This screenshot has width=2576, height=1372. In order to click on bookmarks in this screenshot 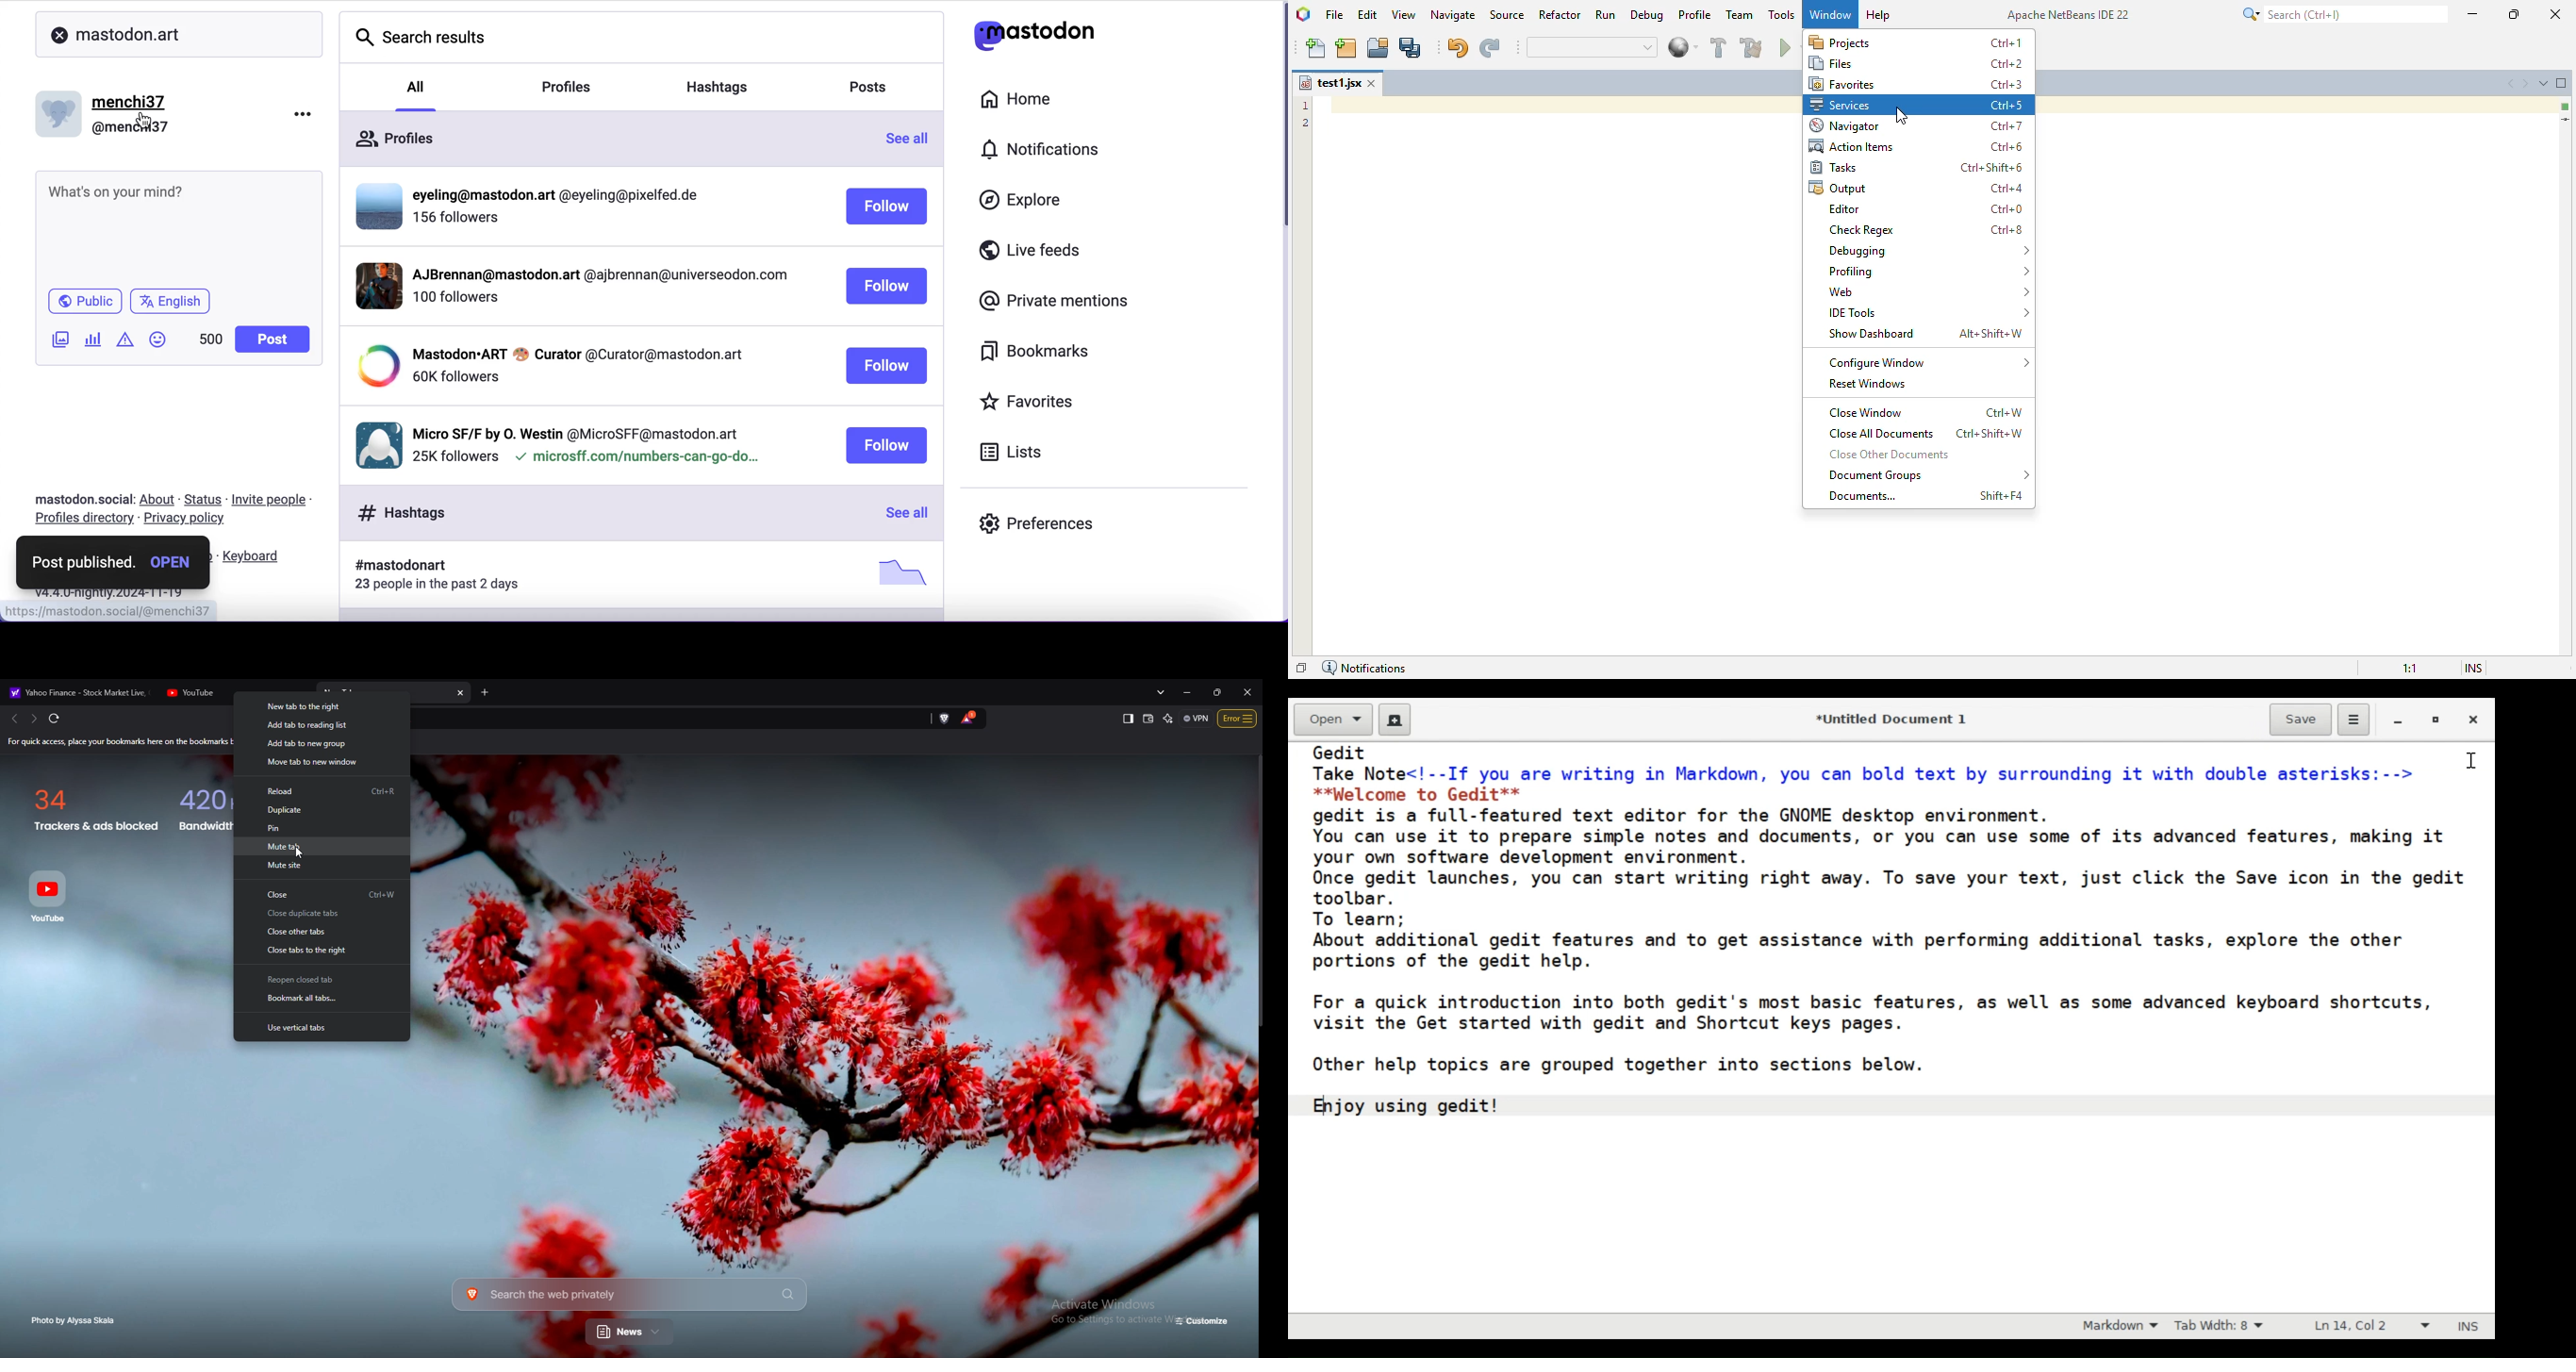, I will do `click(1037, 351)`.